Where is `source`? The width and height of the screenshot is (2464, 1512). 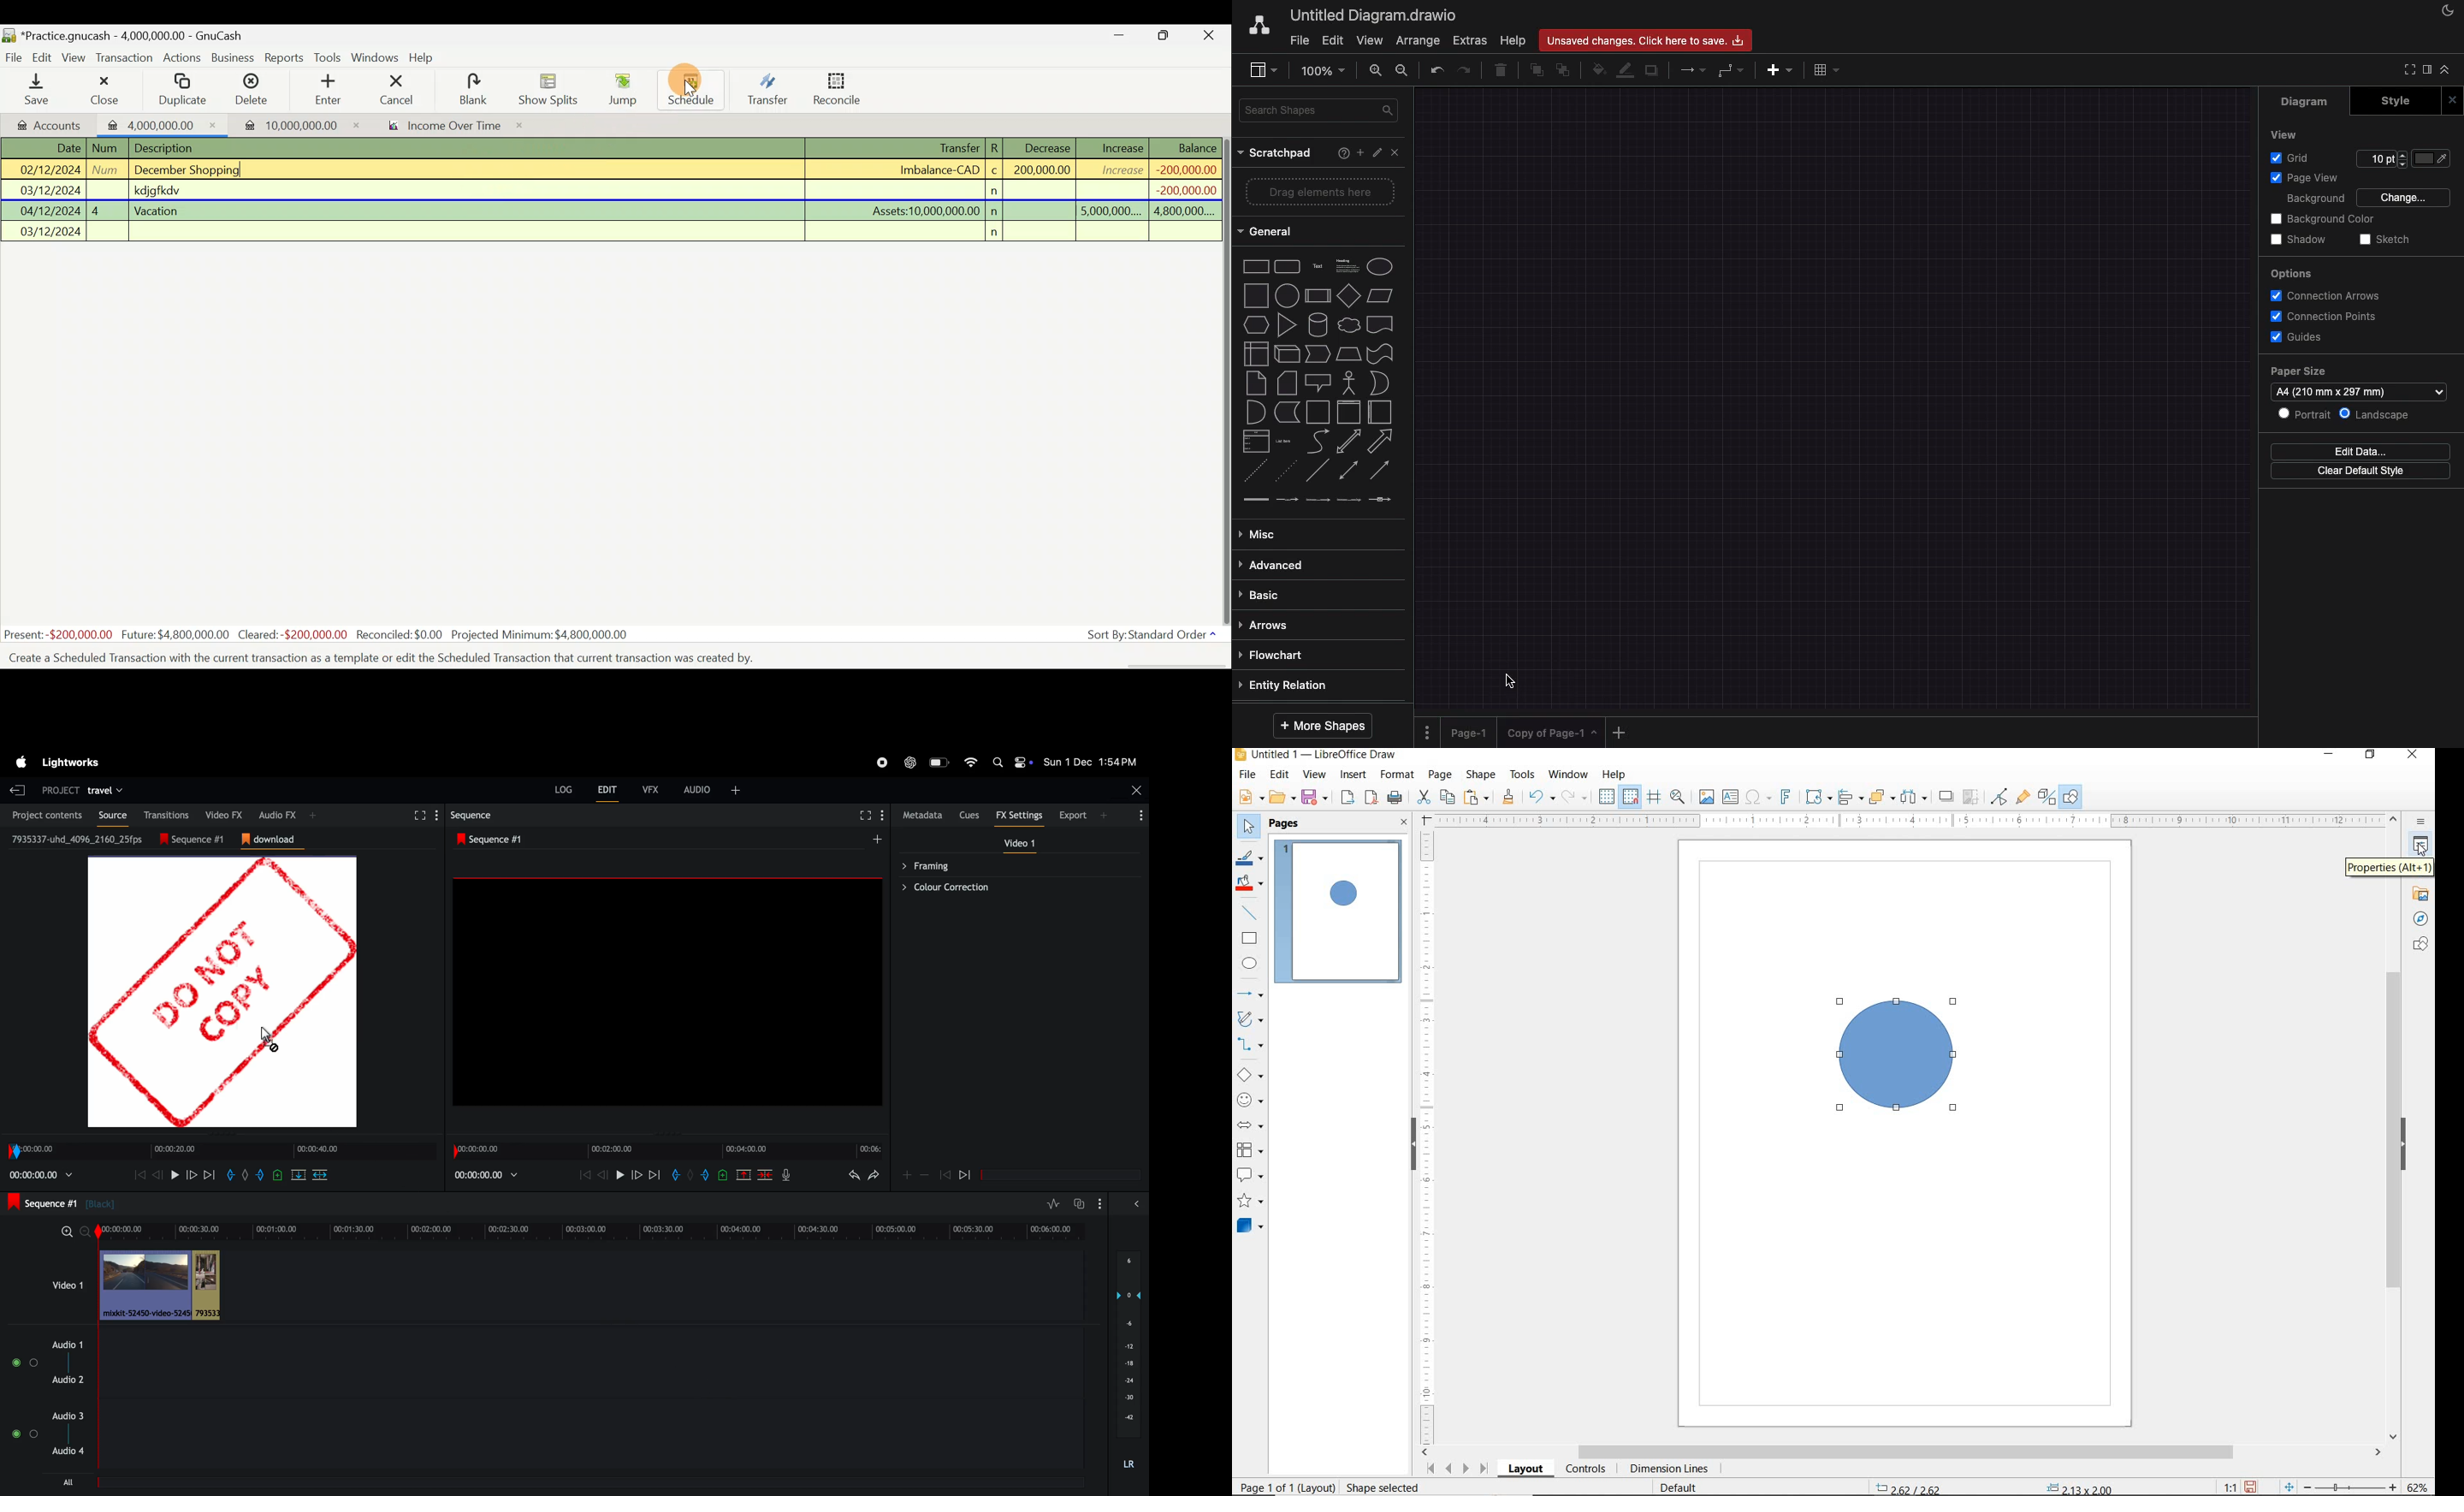 source is located at coordinates (109, 815).